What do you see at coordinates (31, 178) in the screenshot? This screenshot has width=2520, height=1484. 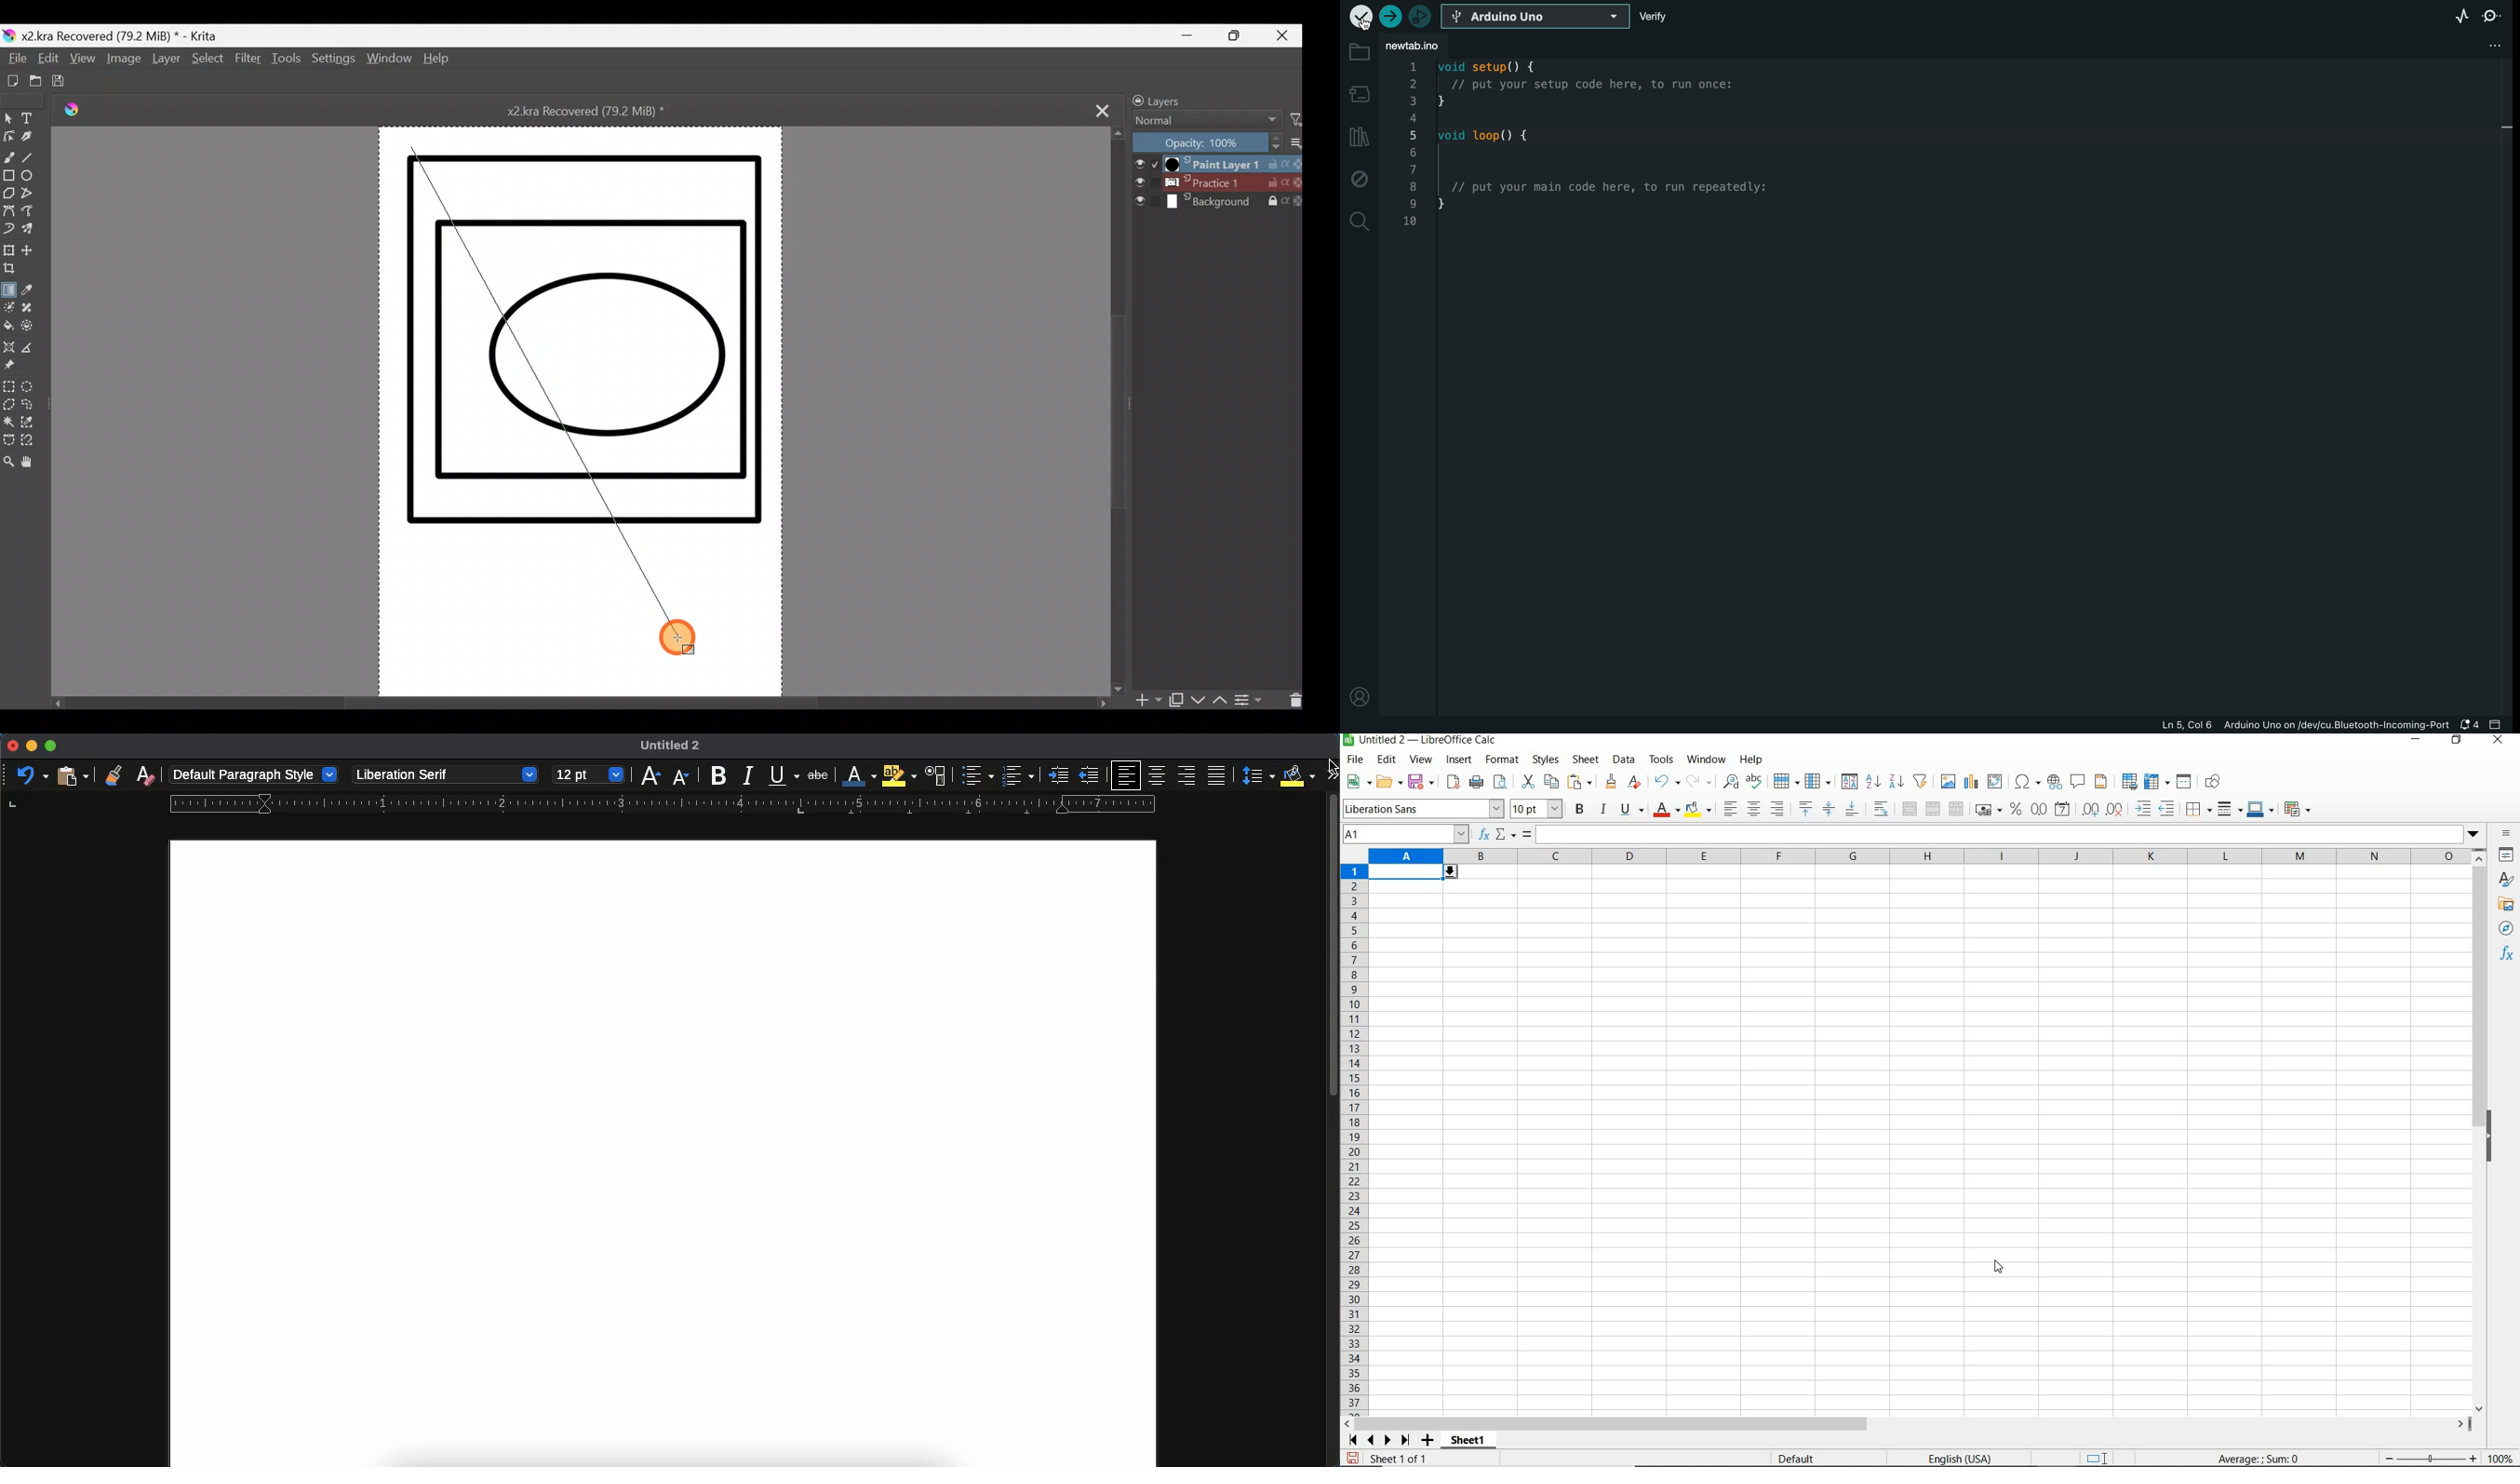 I see `Ellipse tool` at bounding box center [31, 178].